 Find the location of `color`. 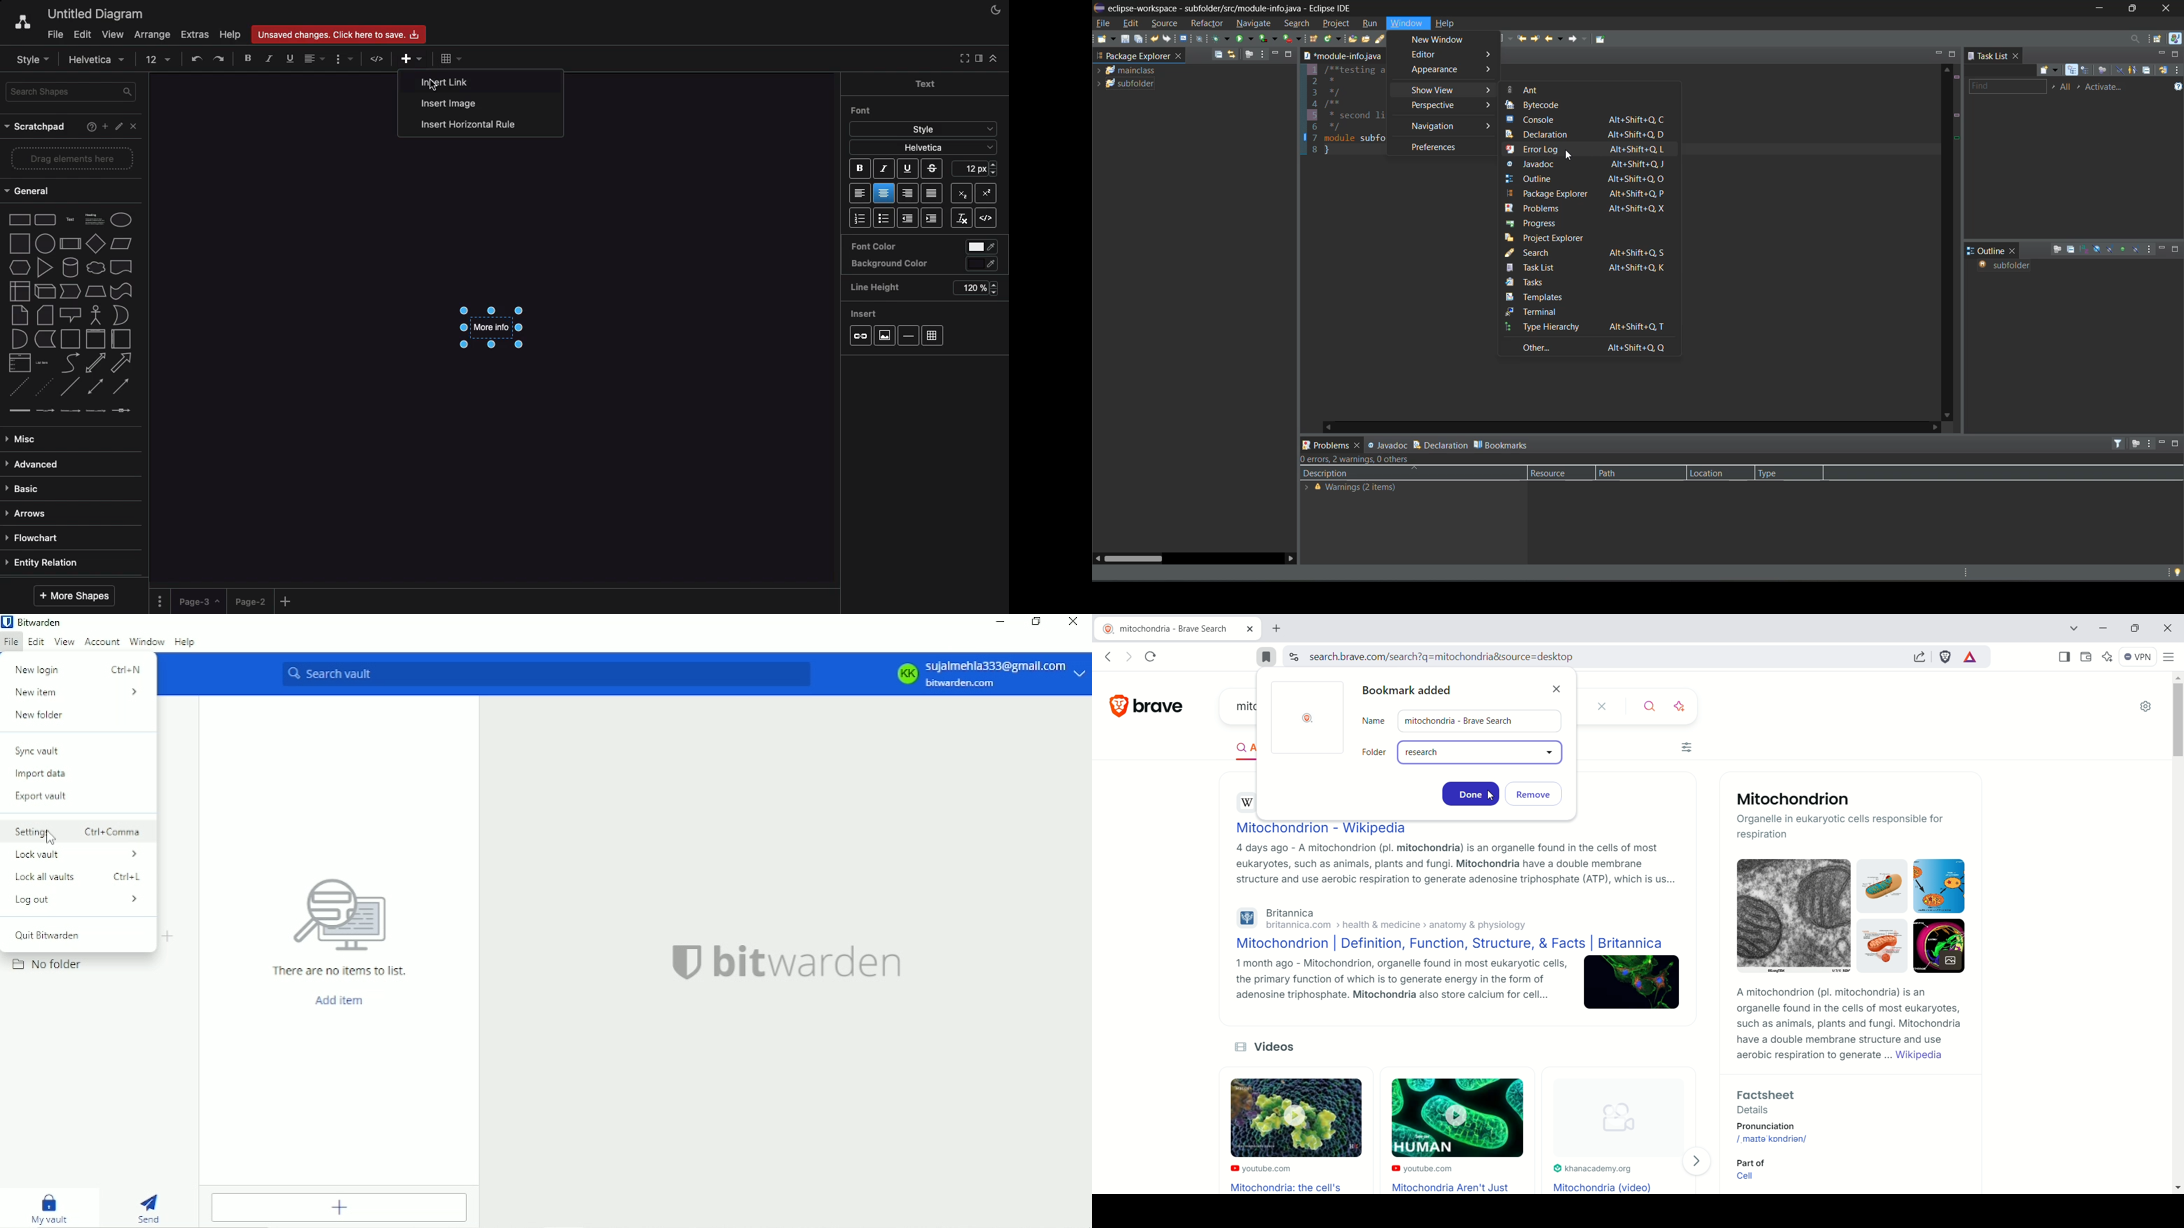

color is located at coordinates (983, 247).